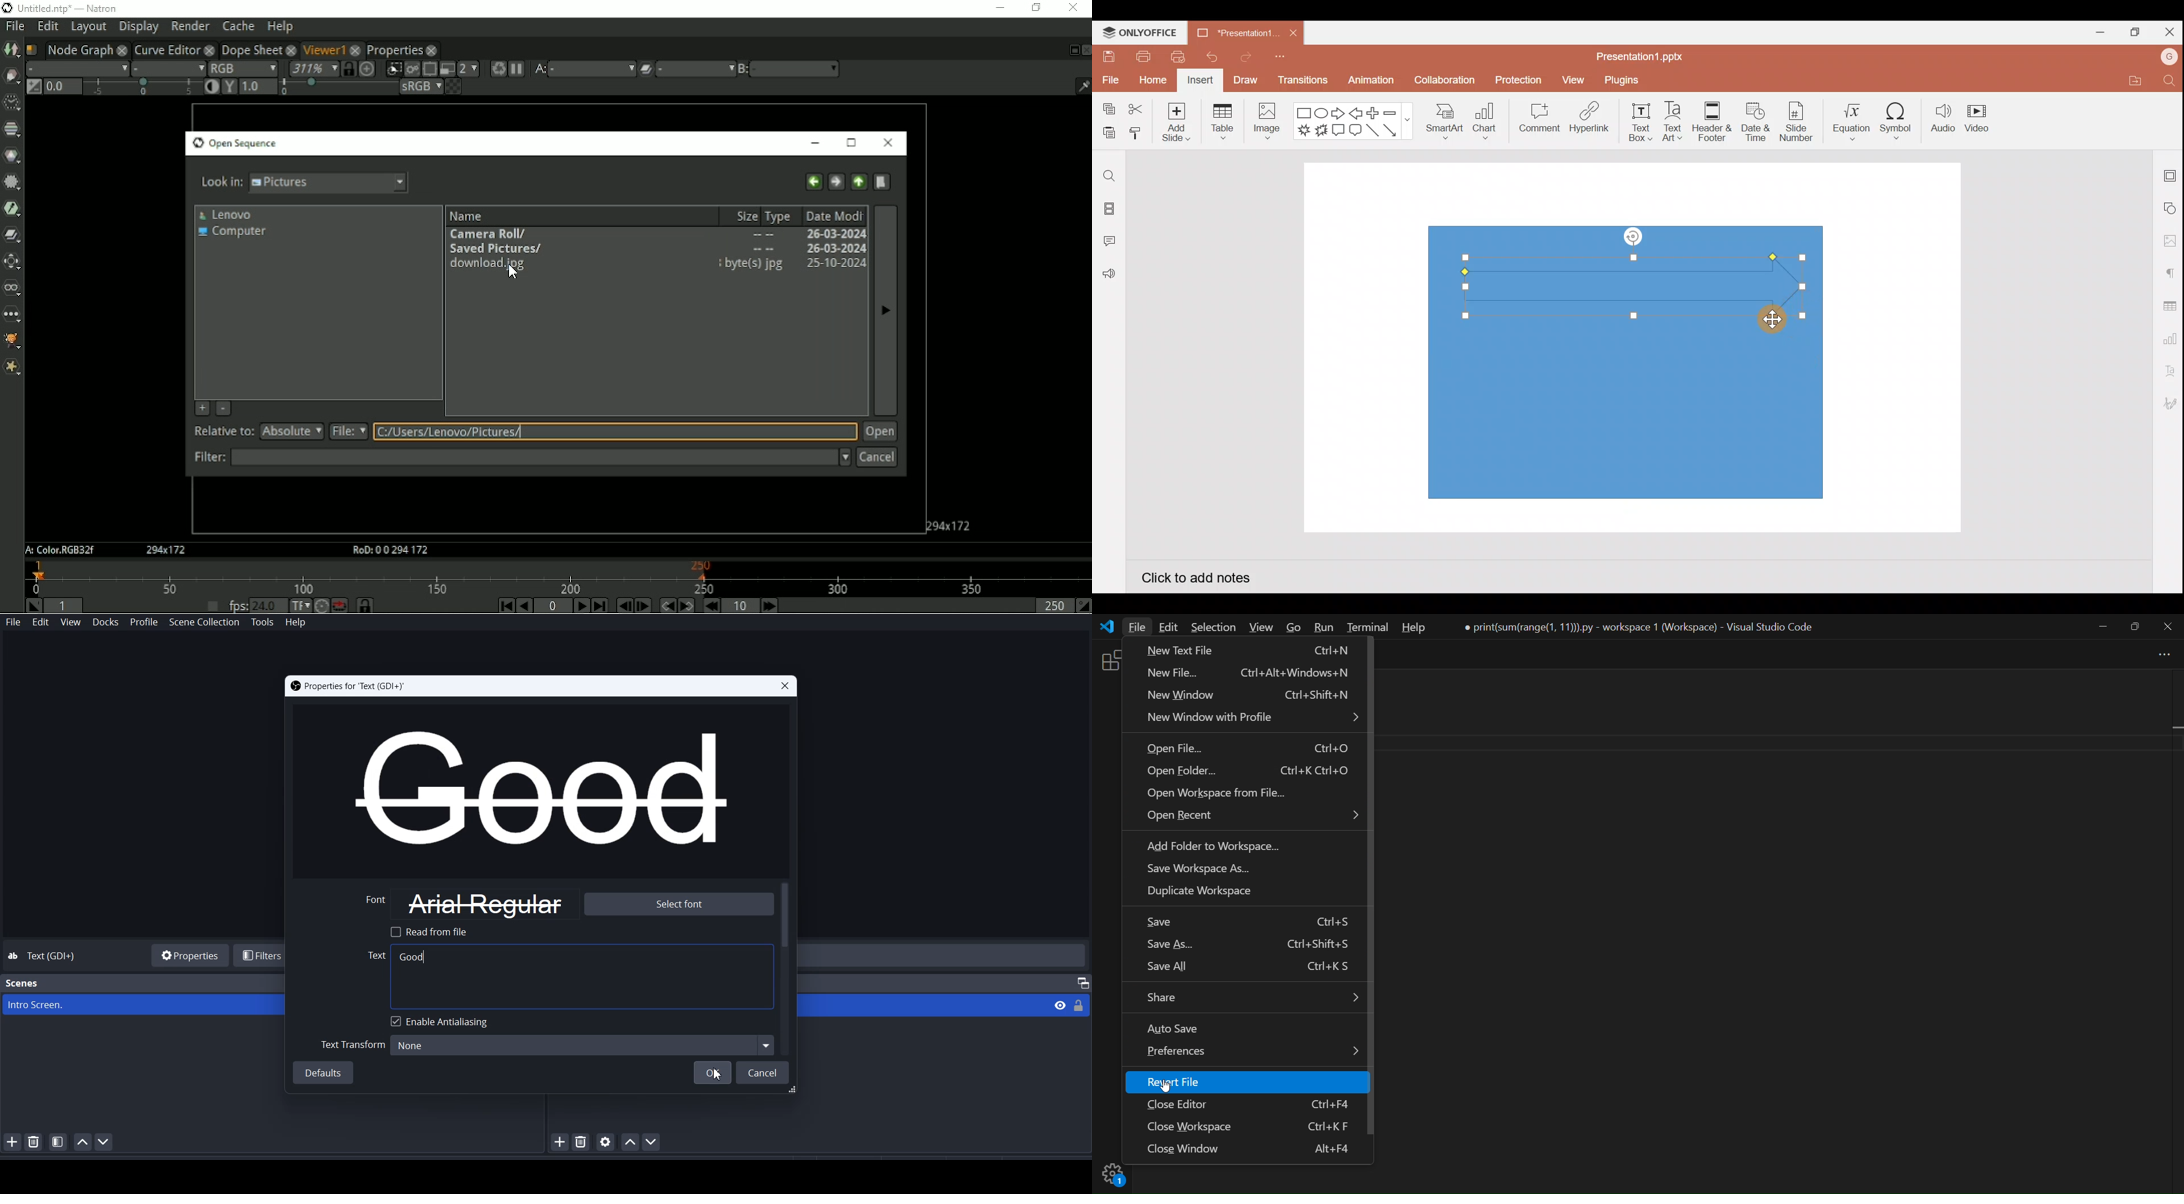 The height and width of the screenshot is (1204, 2184). Describe the element at coordinates (783, 686) in the screenshot. I see `Close` at that location.